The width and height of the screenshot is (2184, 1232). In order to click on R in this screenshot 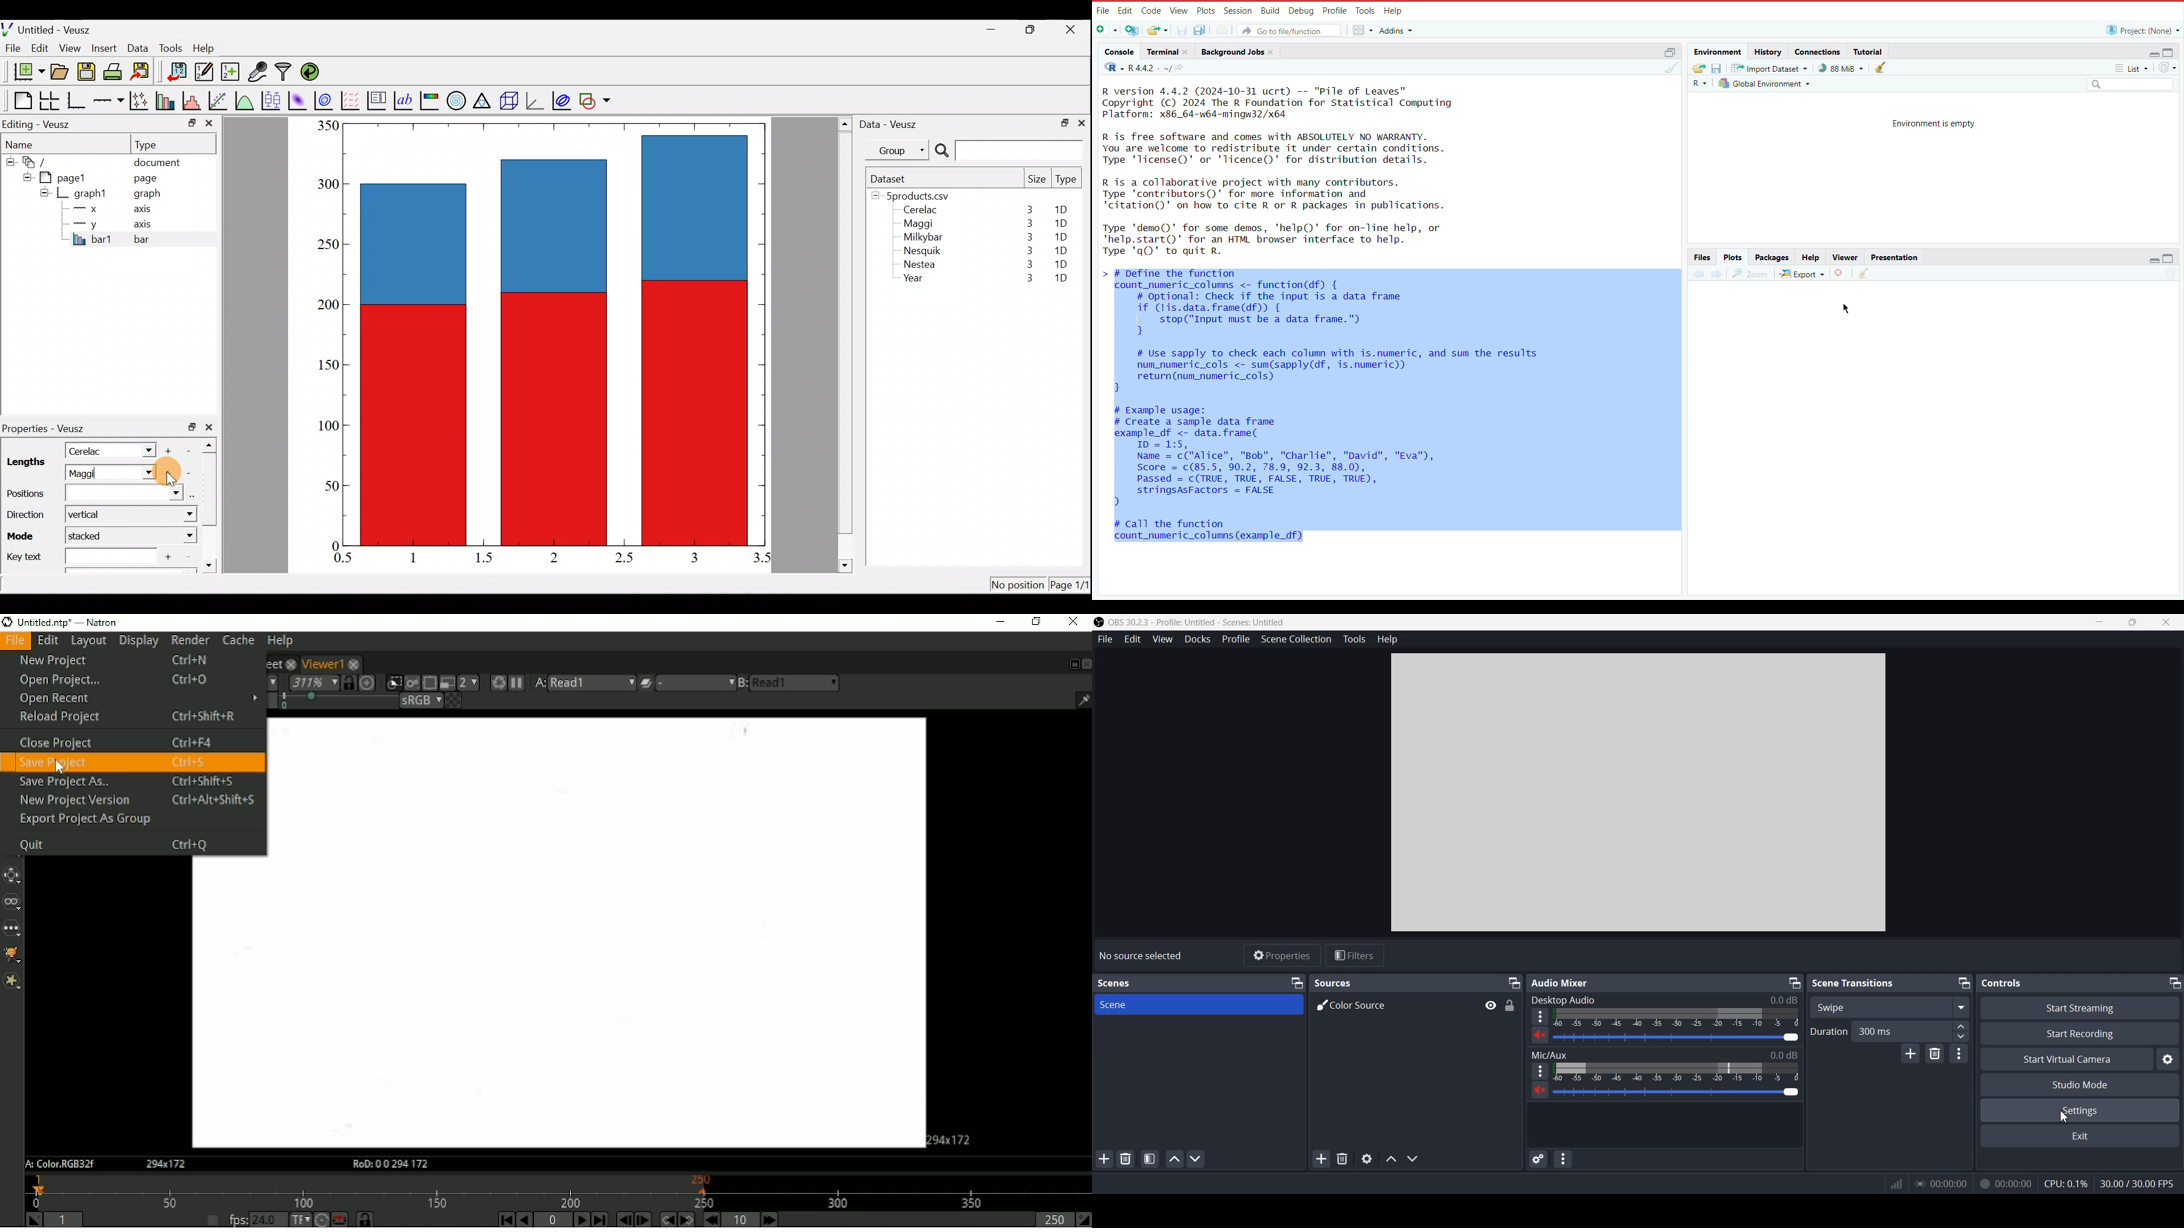, I will do `click(1701, 84)`.